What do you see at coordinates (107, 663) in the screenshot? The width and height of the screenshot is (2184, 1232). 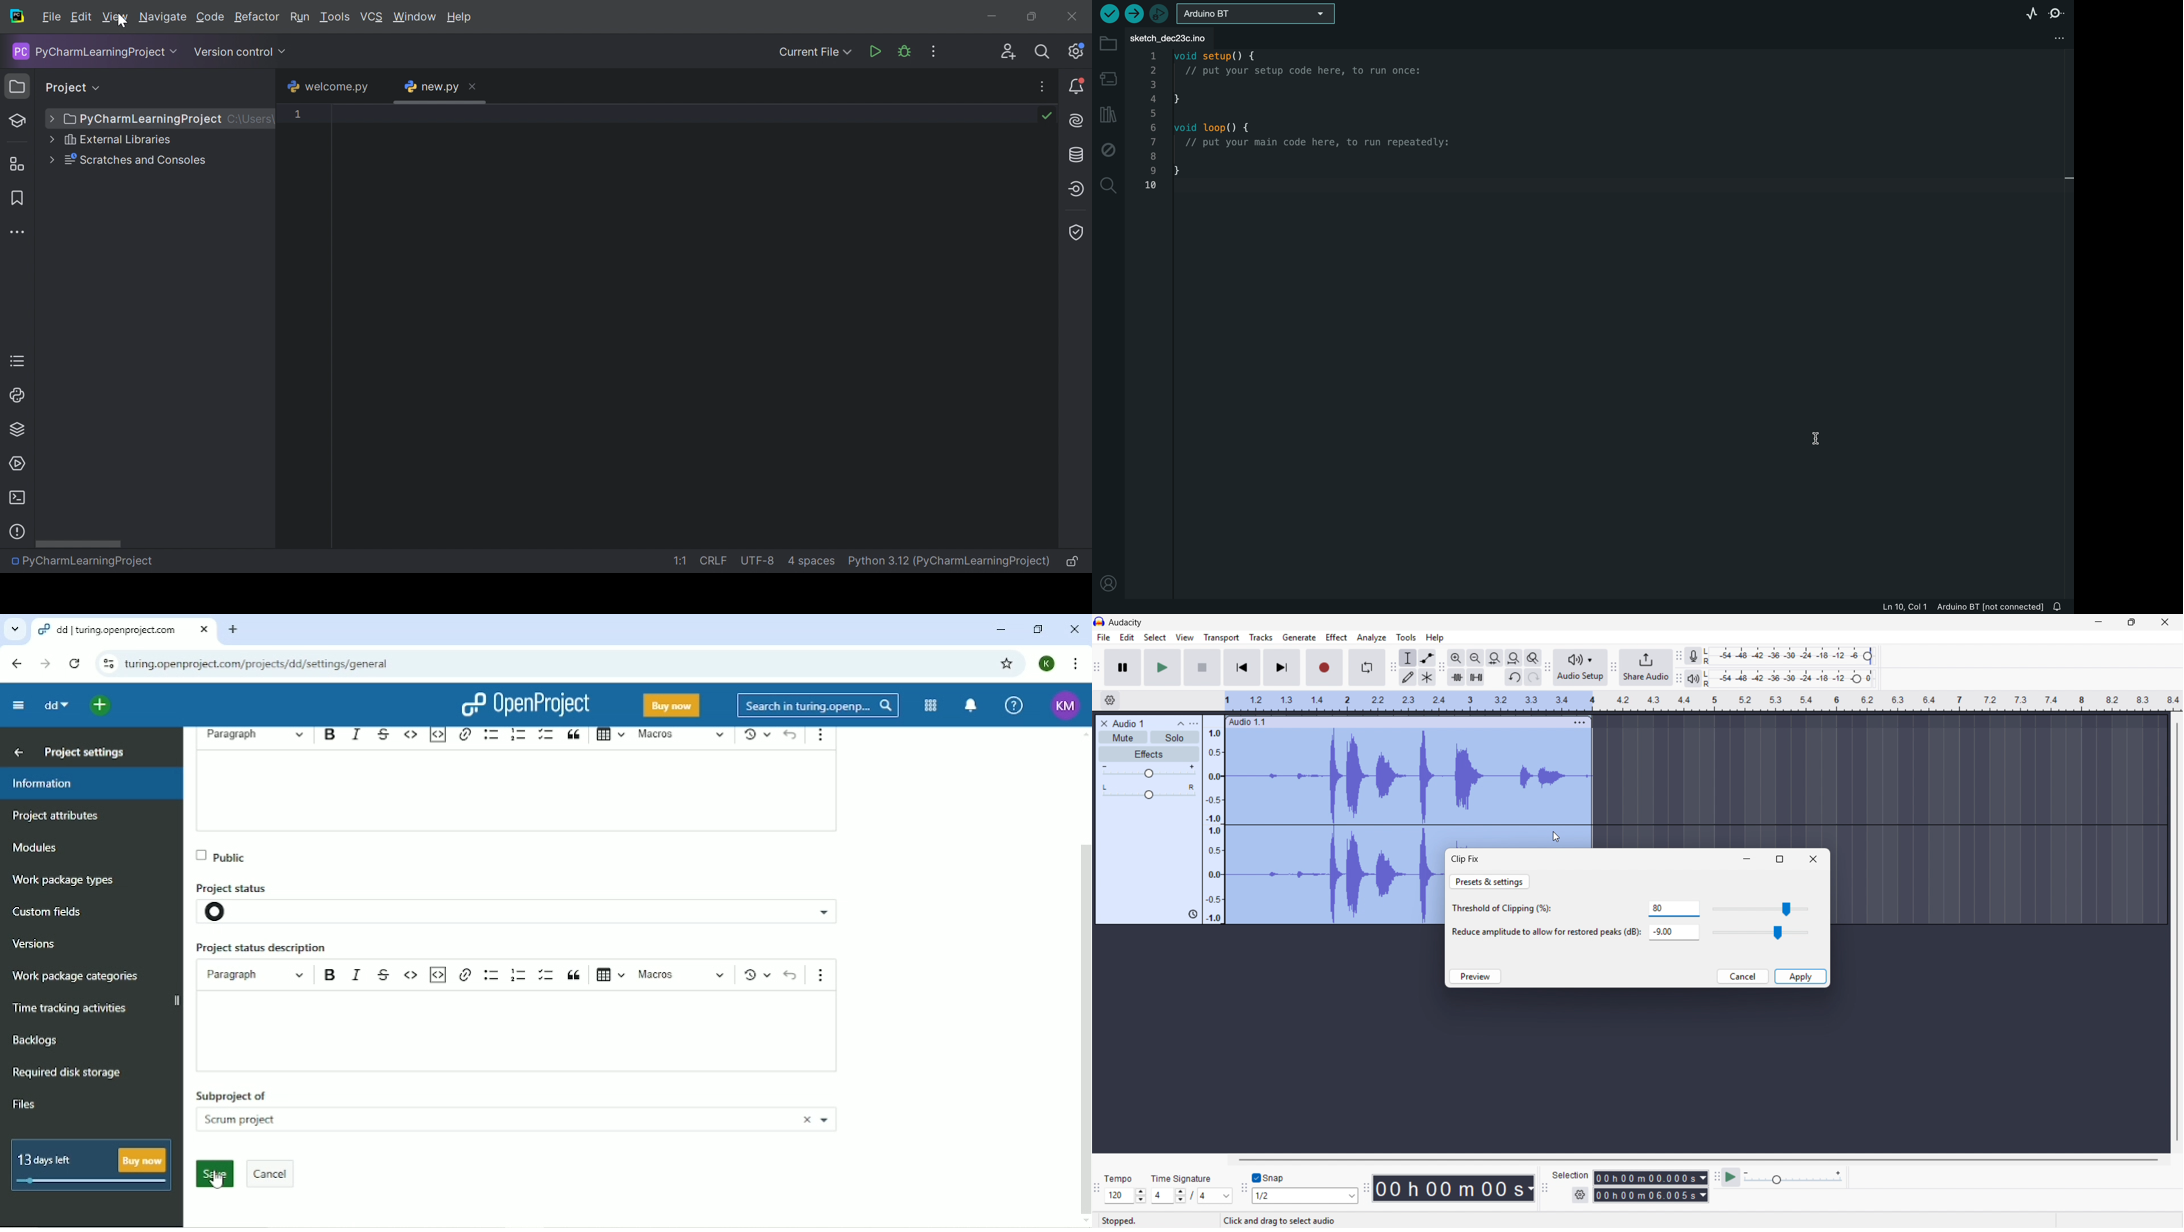 I see `View site information` at bounding box center [107, 663].